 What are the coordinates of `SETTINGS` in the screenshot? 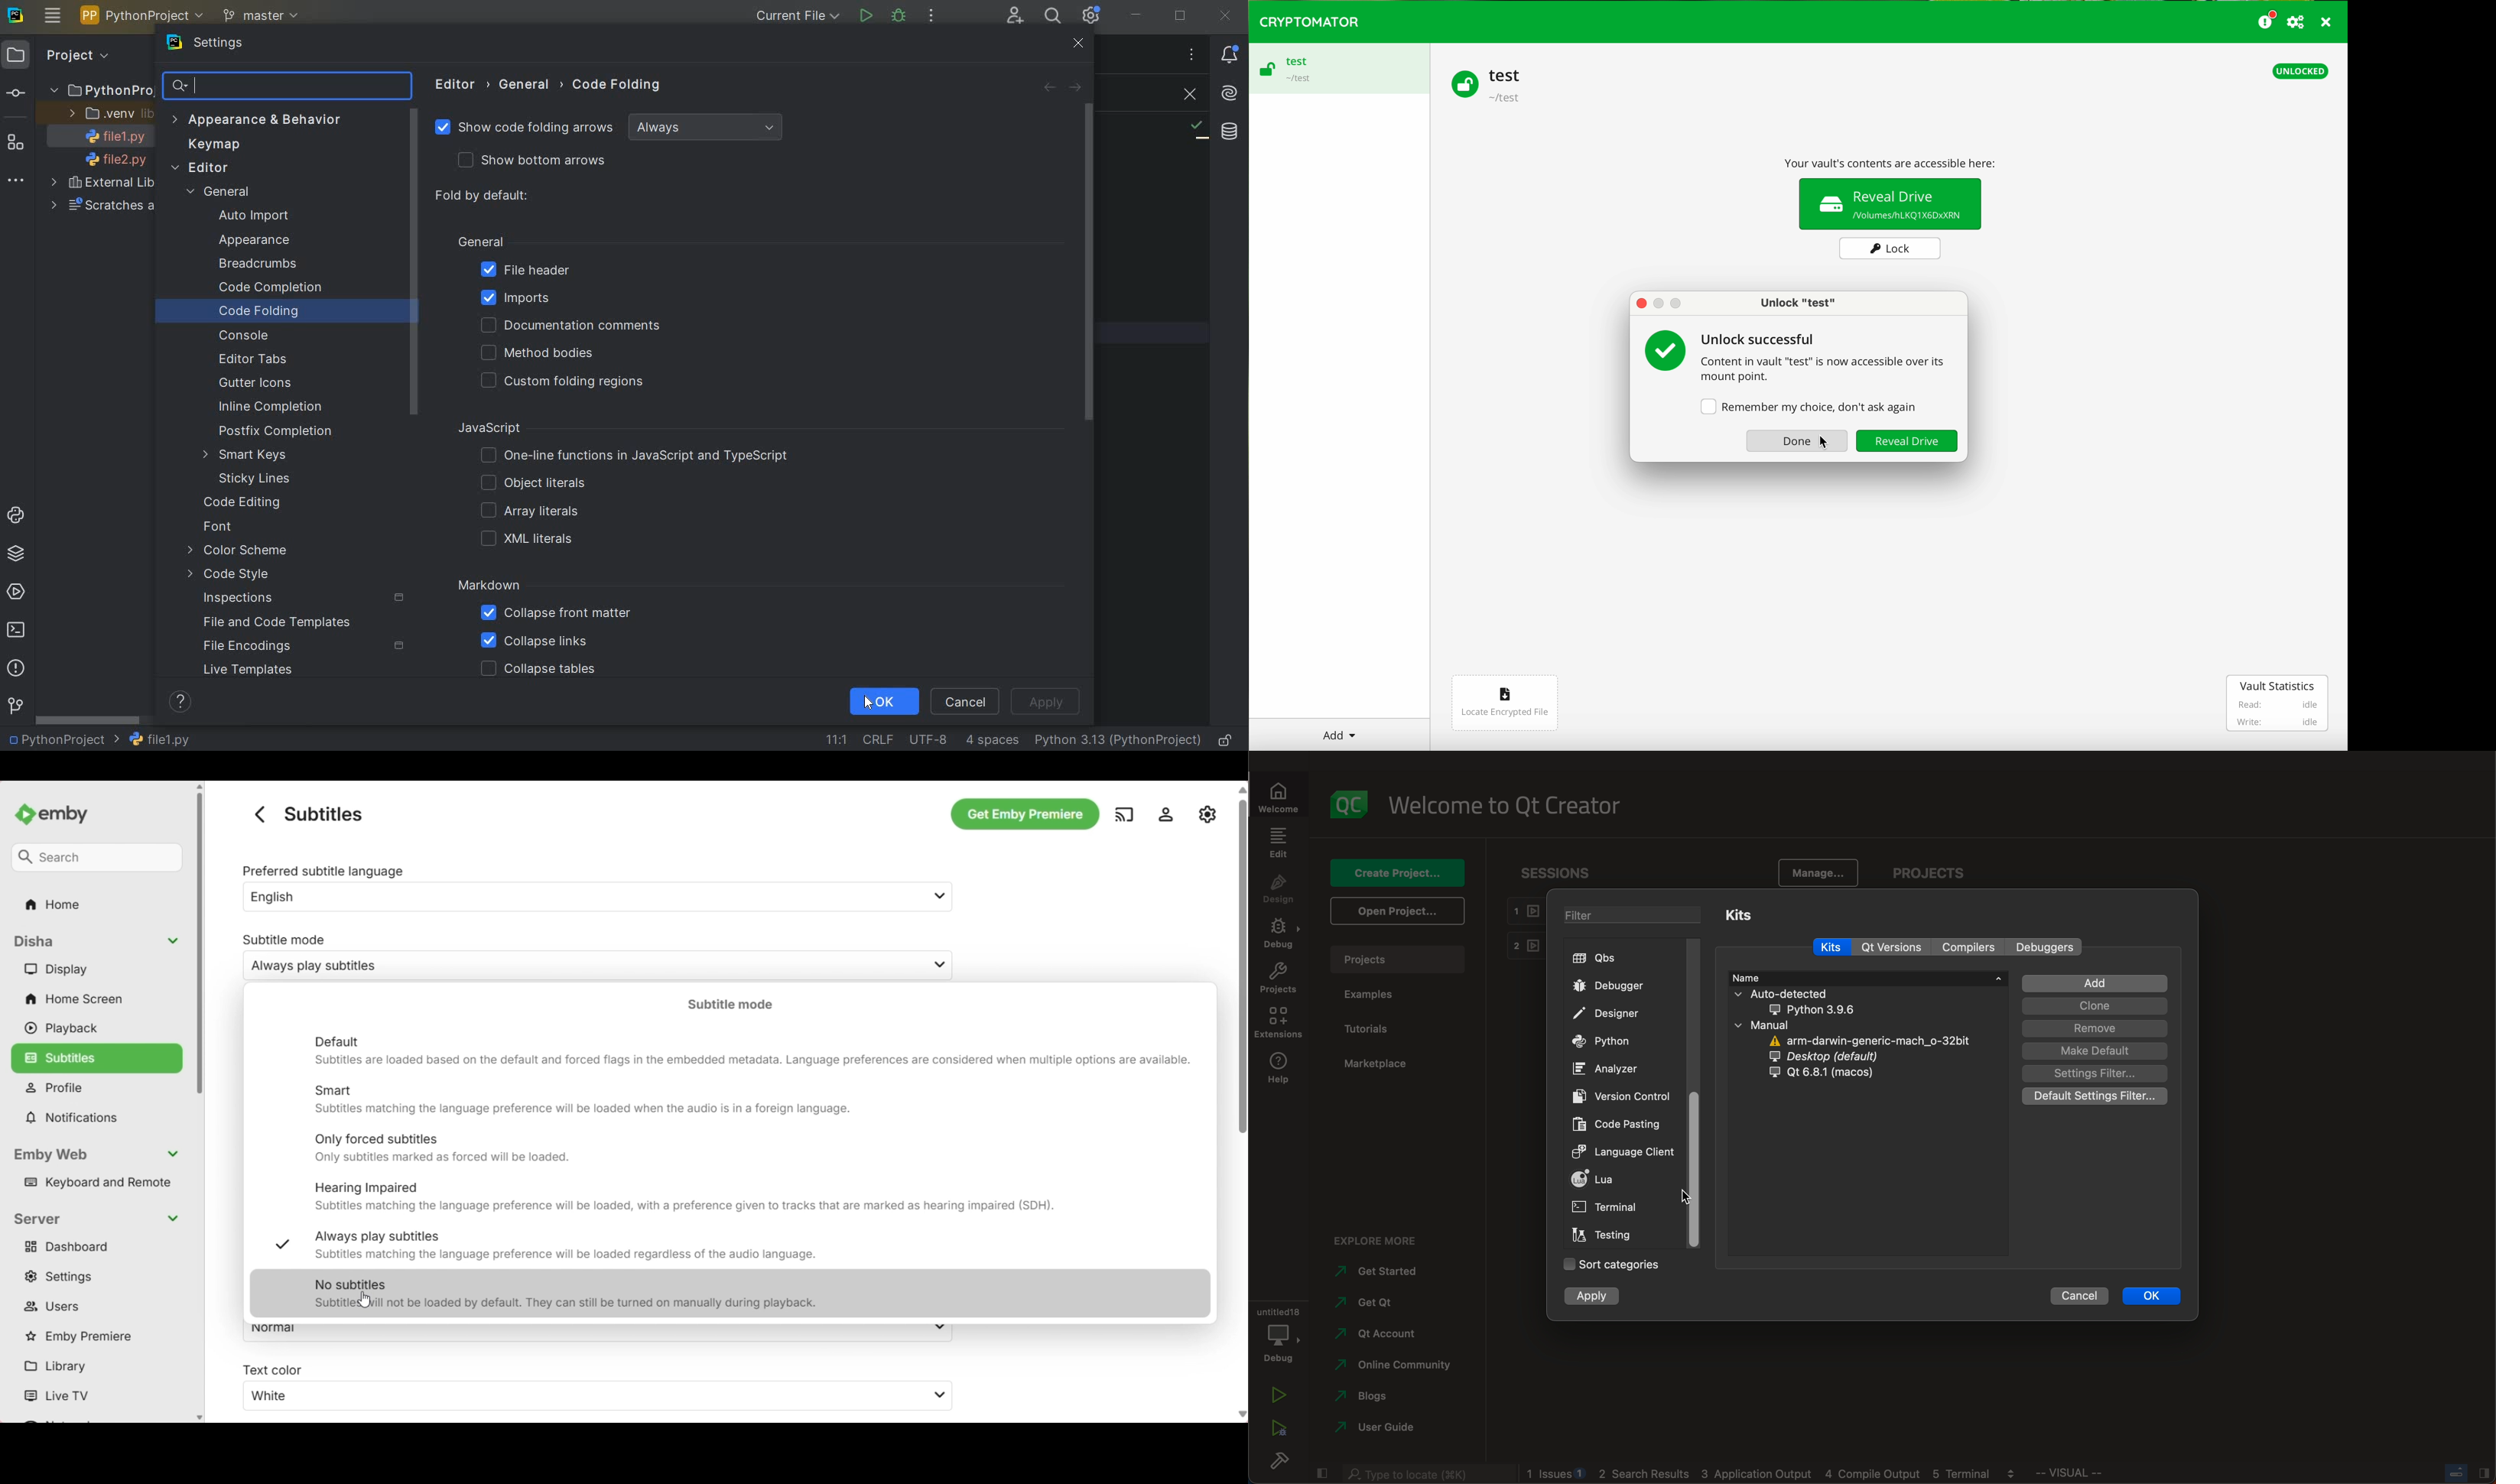 It's located at (226, 44).